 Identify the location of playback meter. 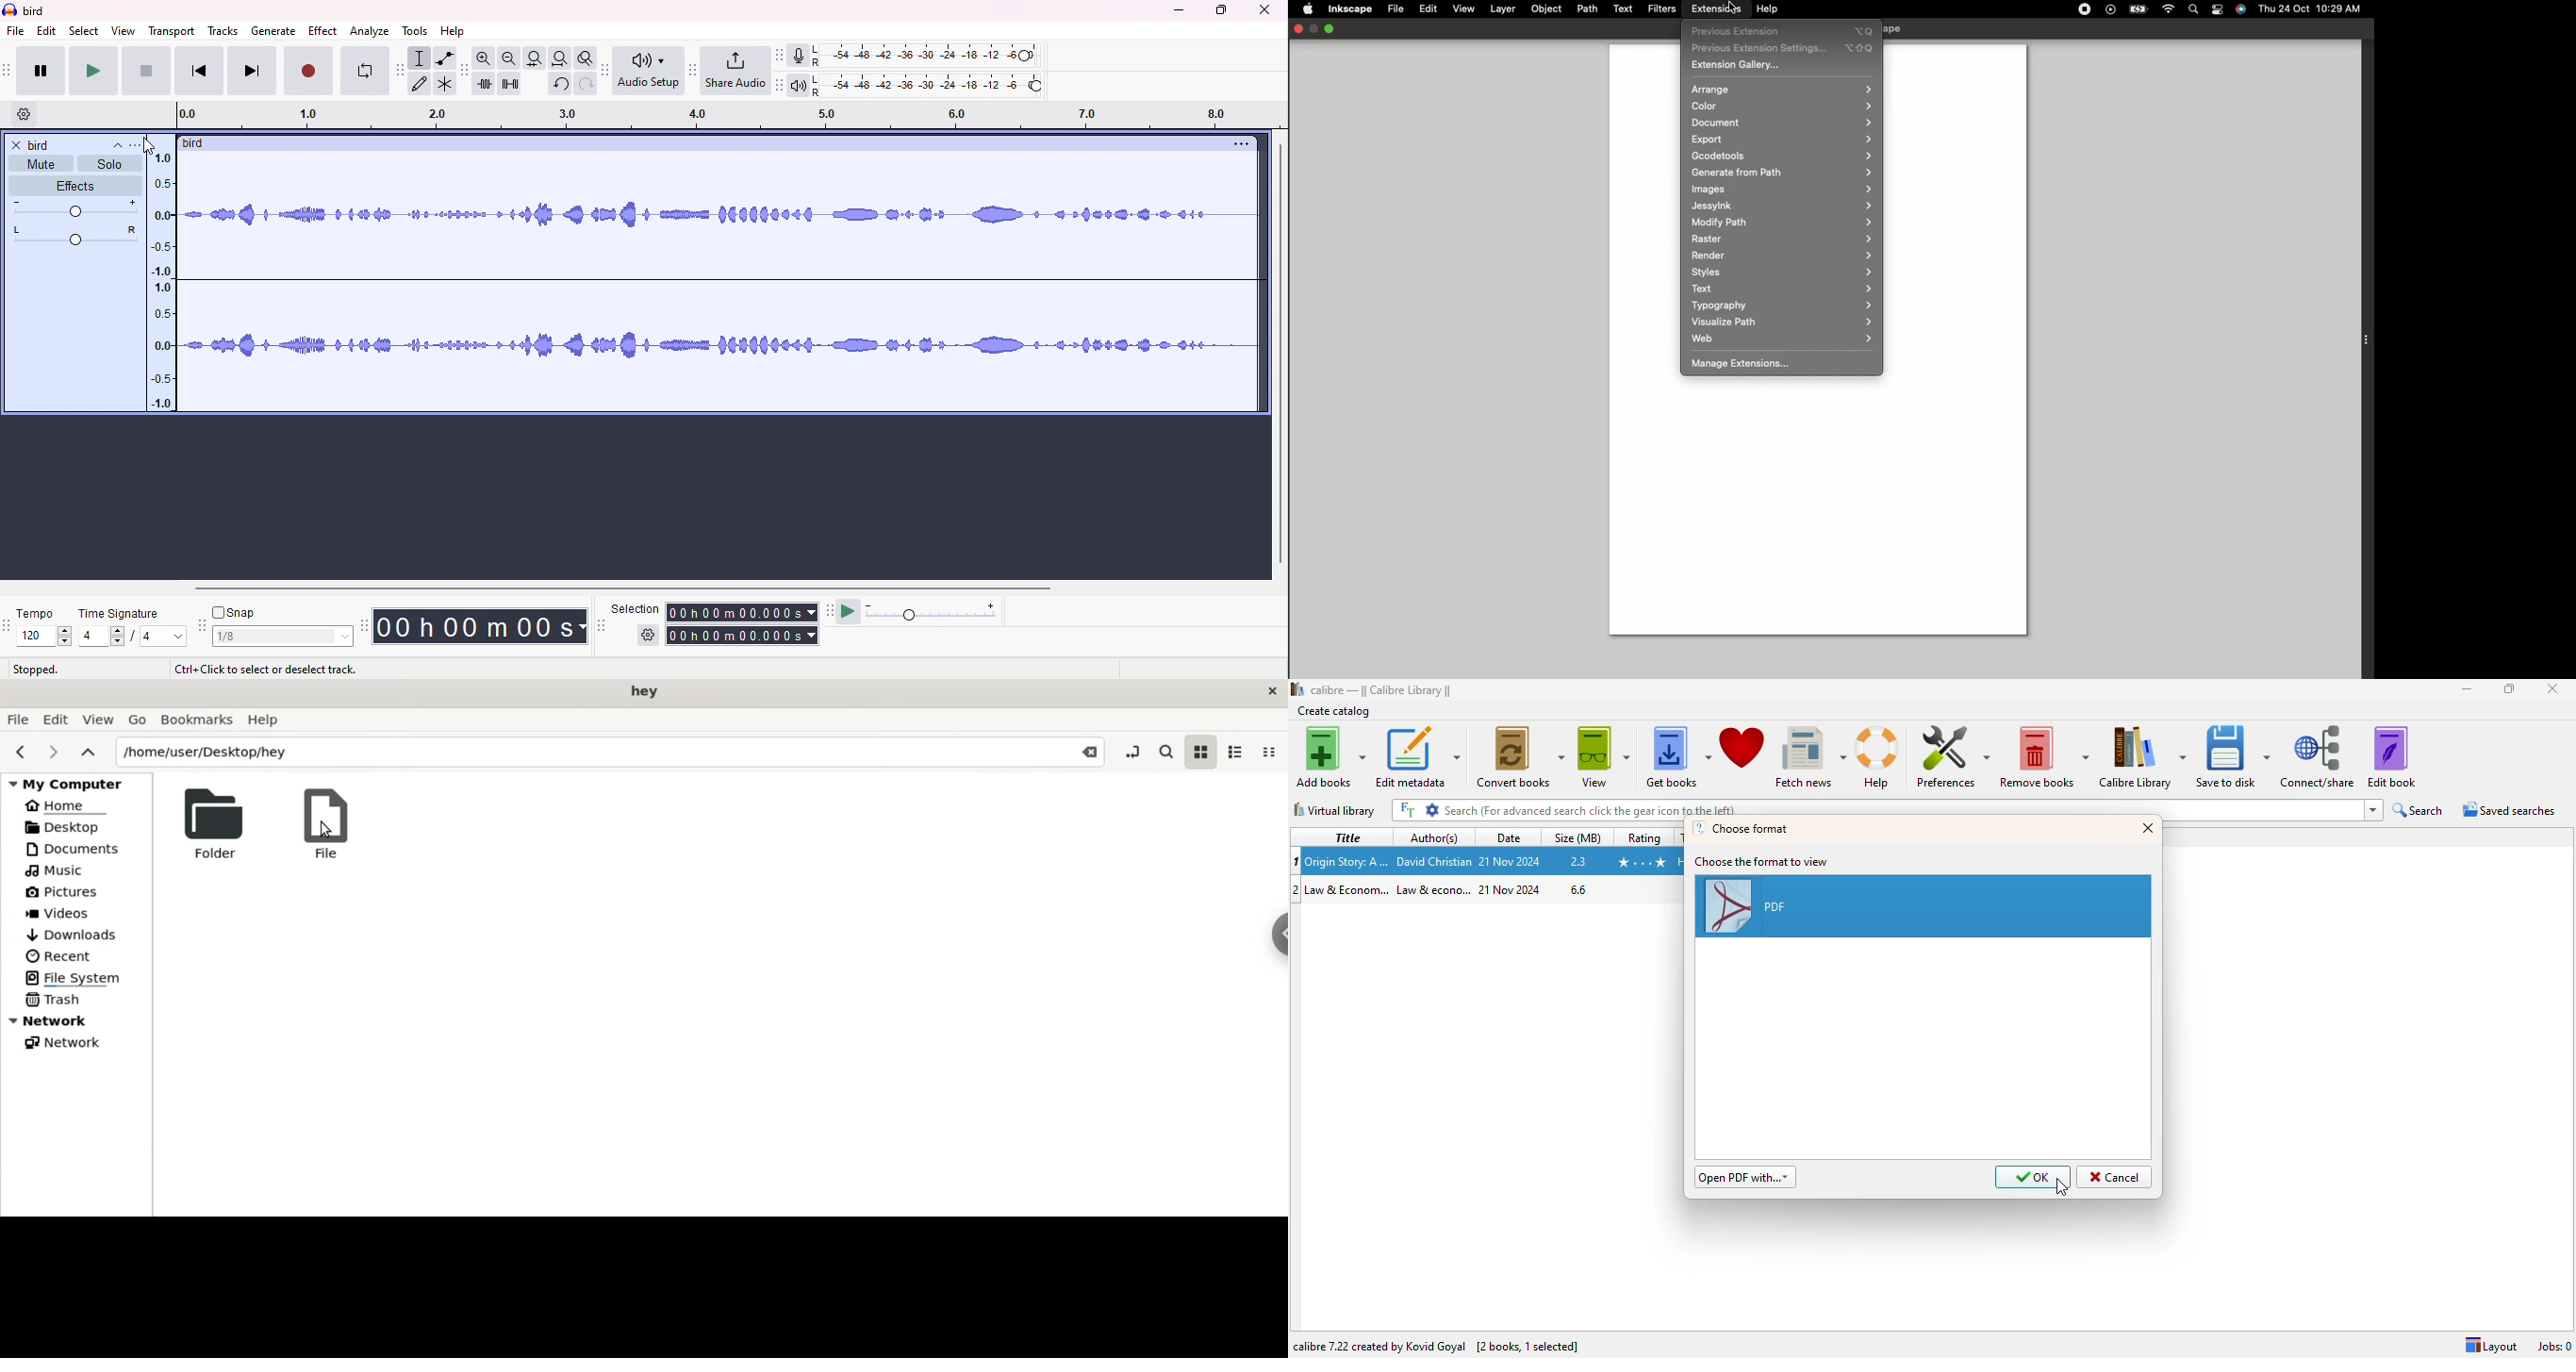
(801, 84).